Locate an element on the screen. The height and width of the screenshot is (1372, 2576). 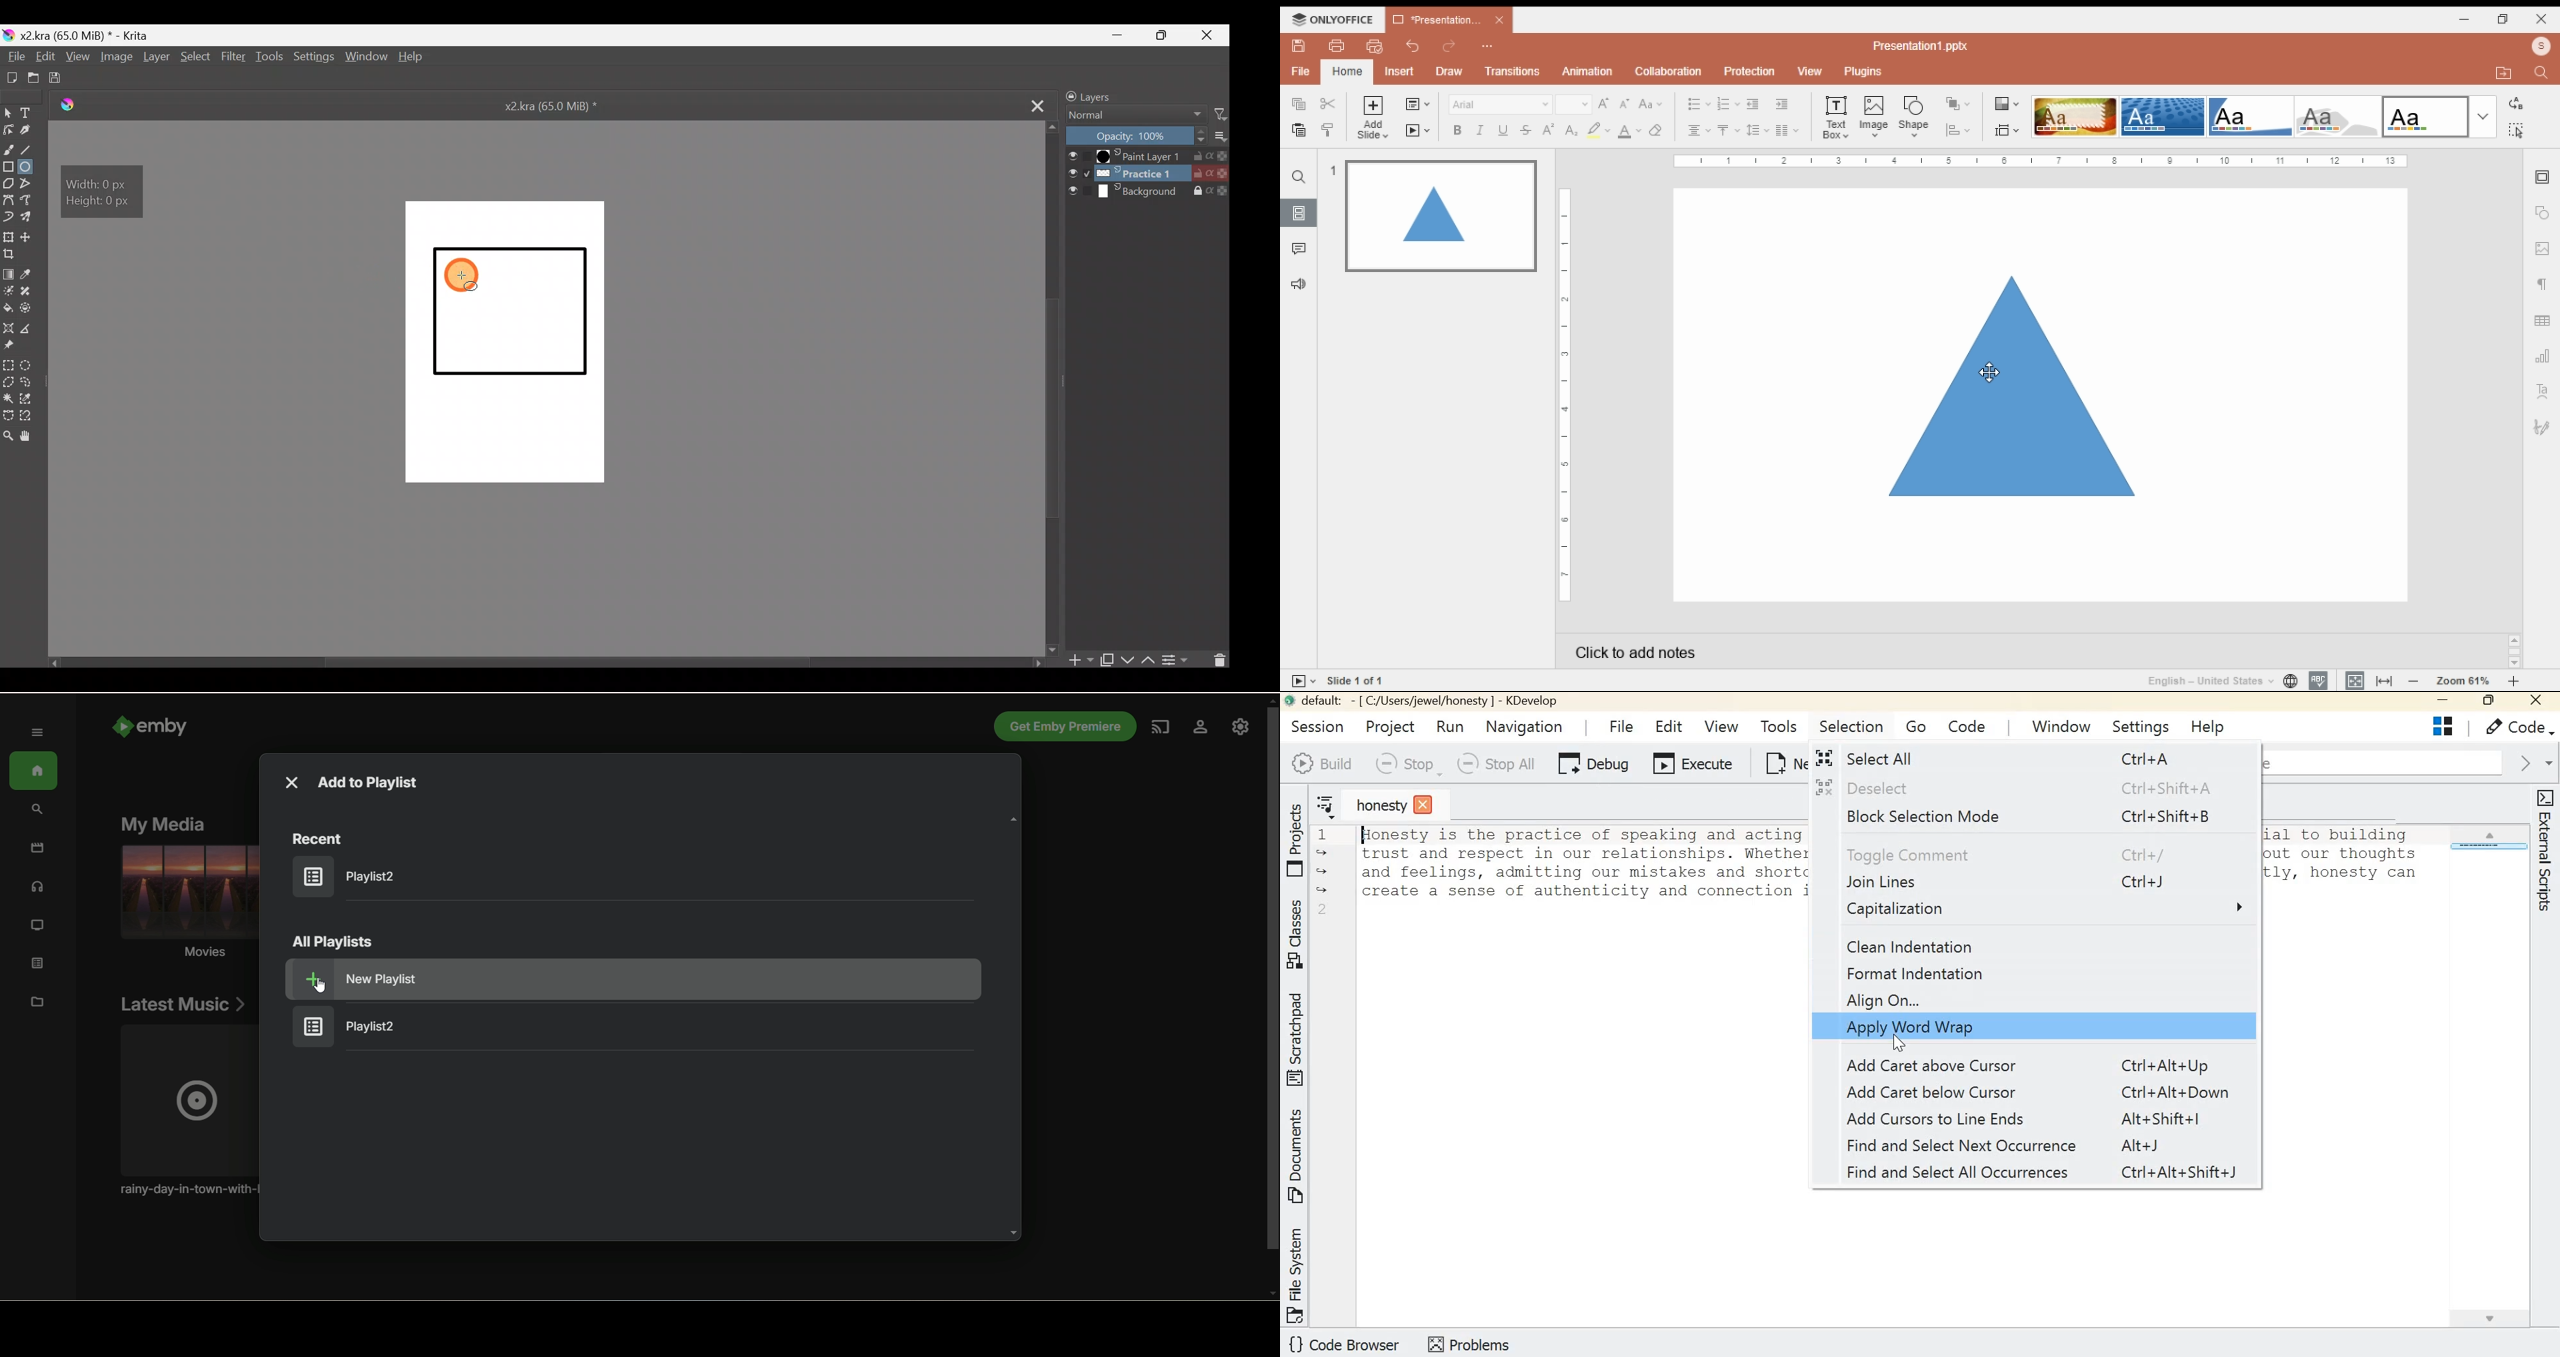
Layers is located at coordinates (1102, 95).